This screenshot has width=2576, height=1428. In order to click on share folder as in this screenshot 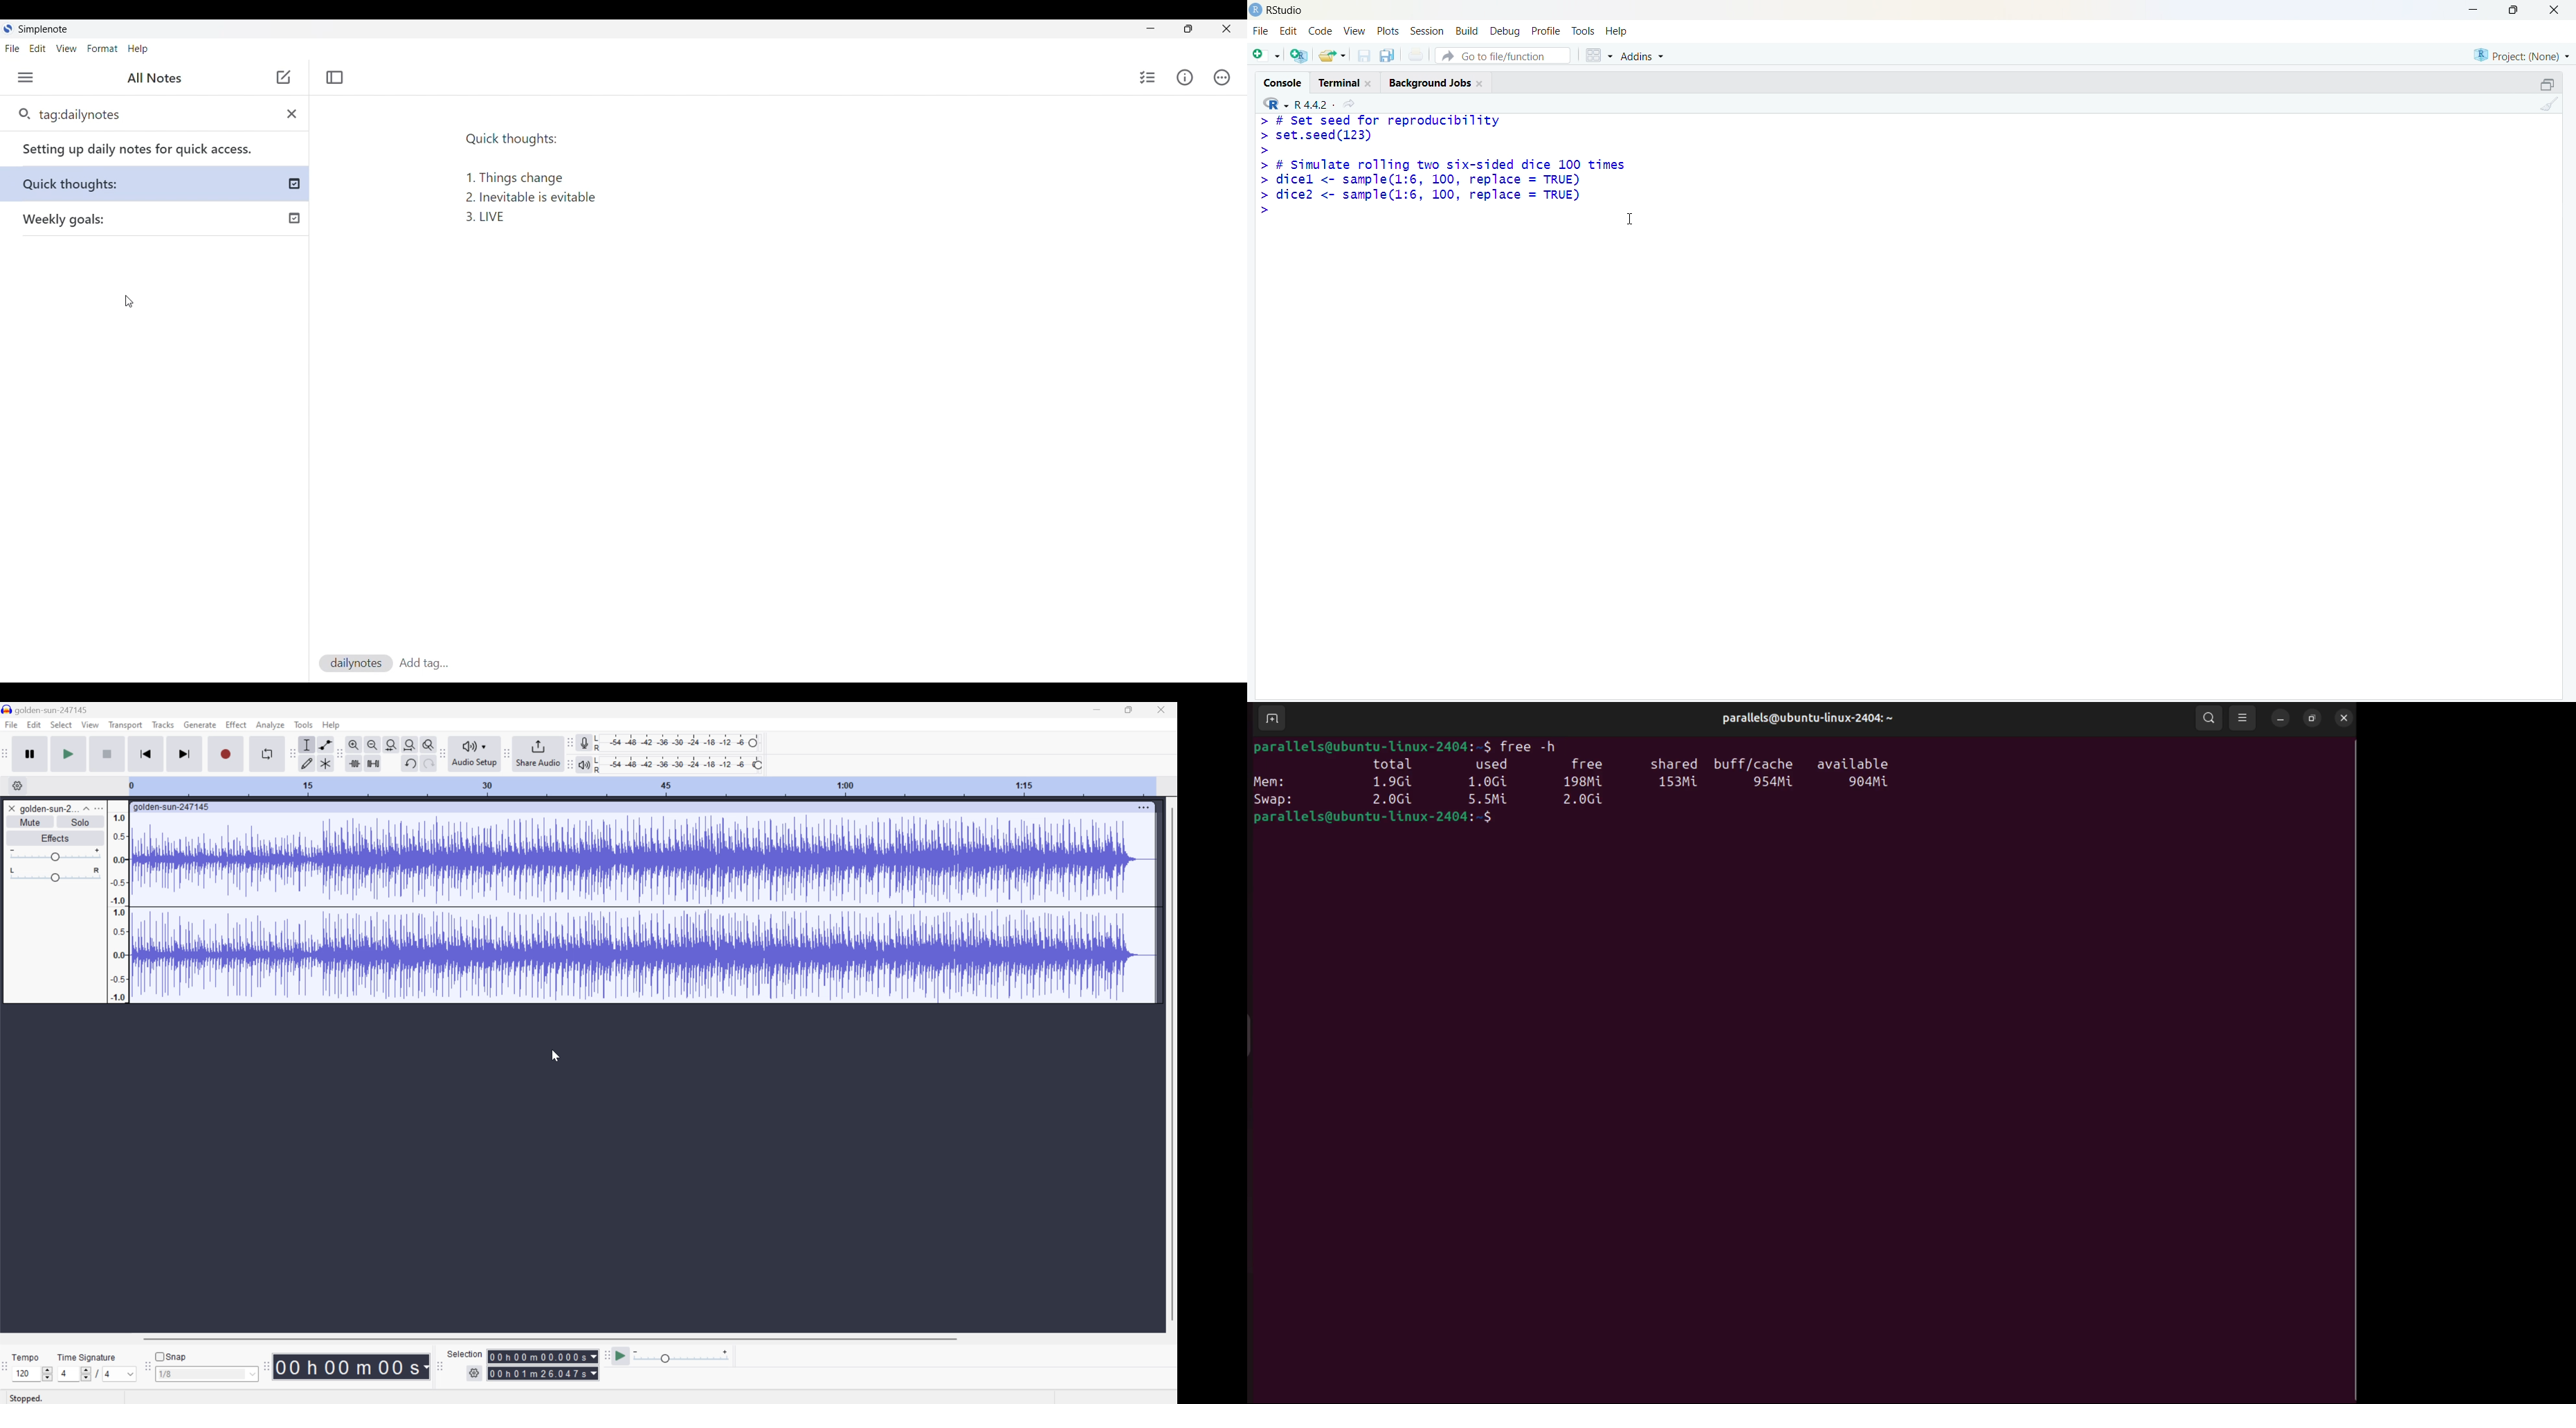, I will do `click(1332, 55)`.